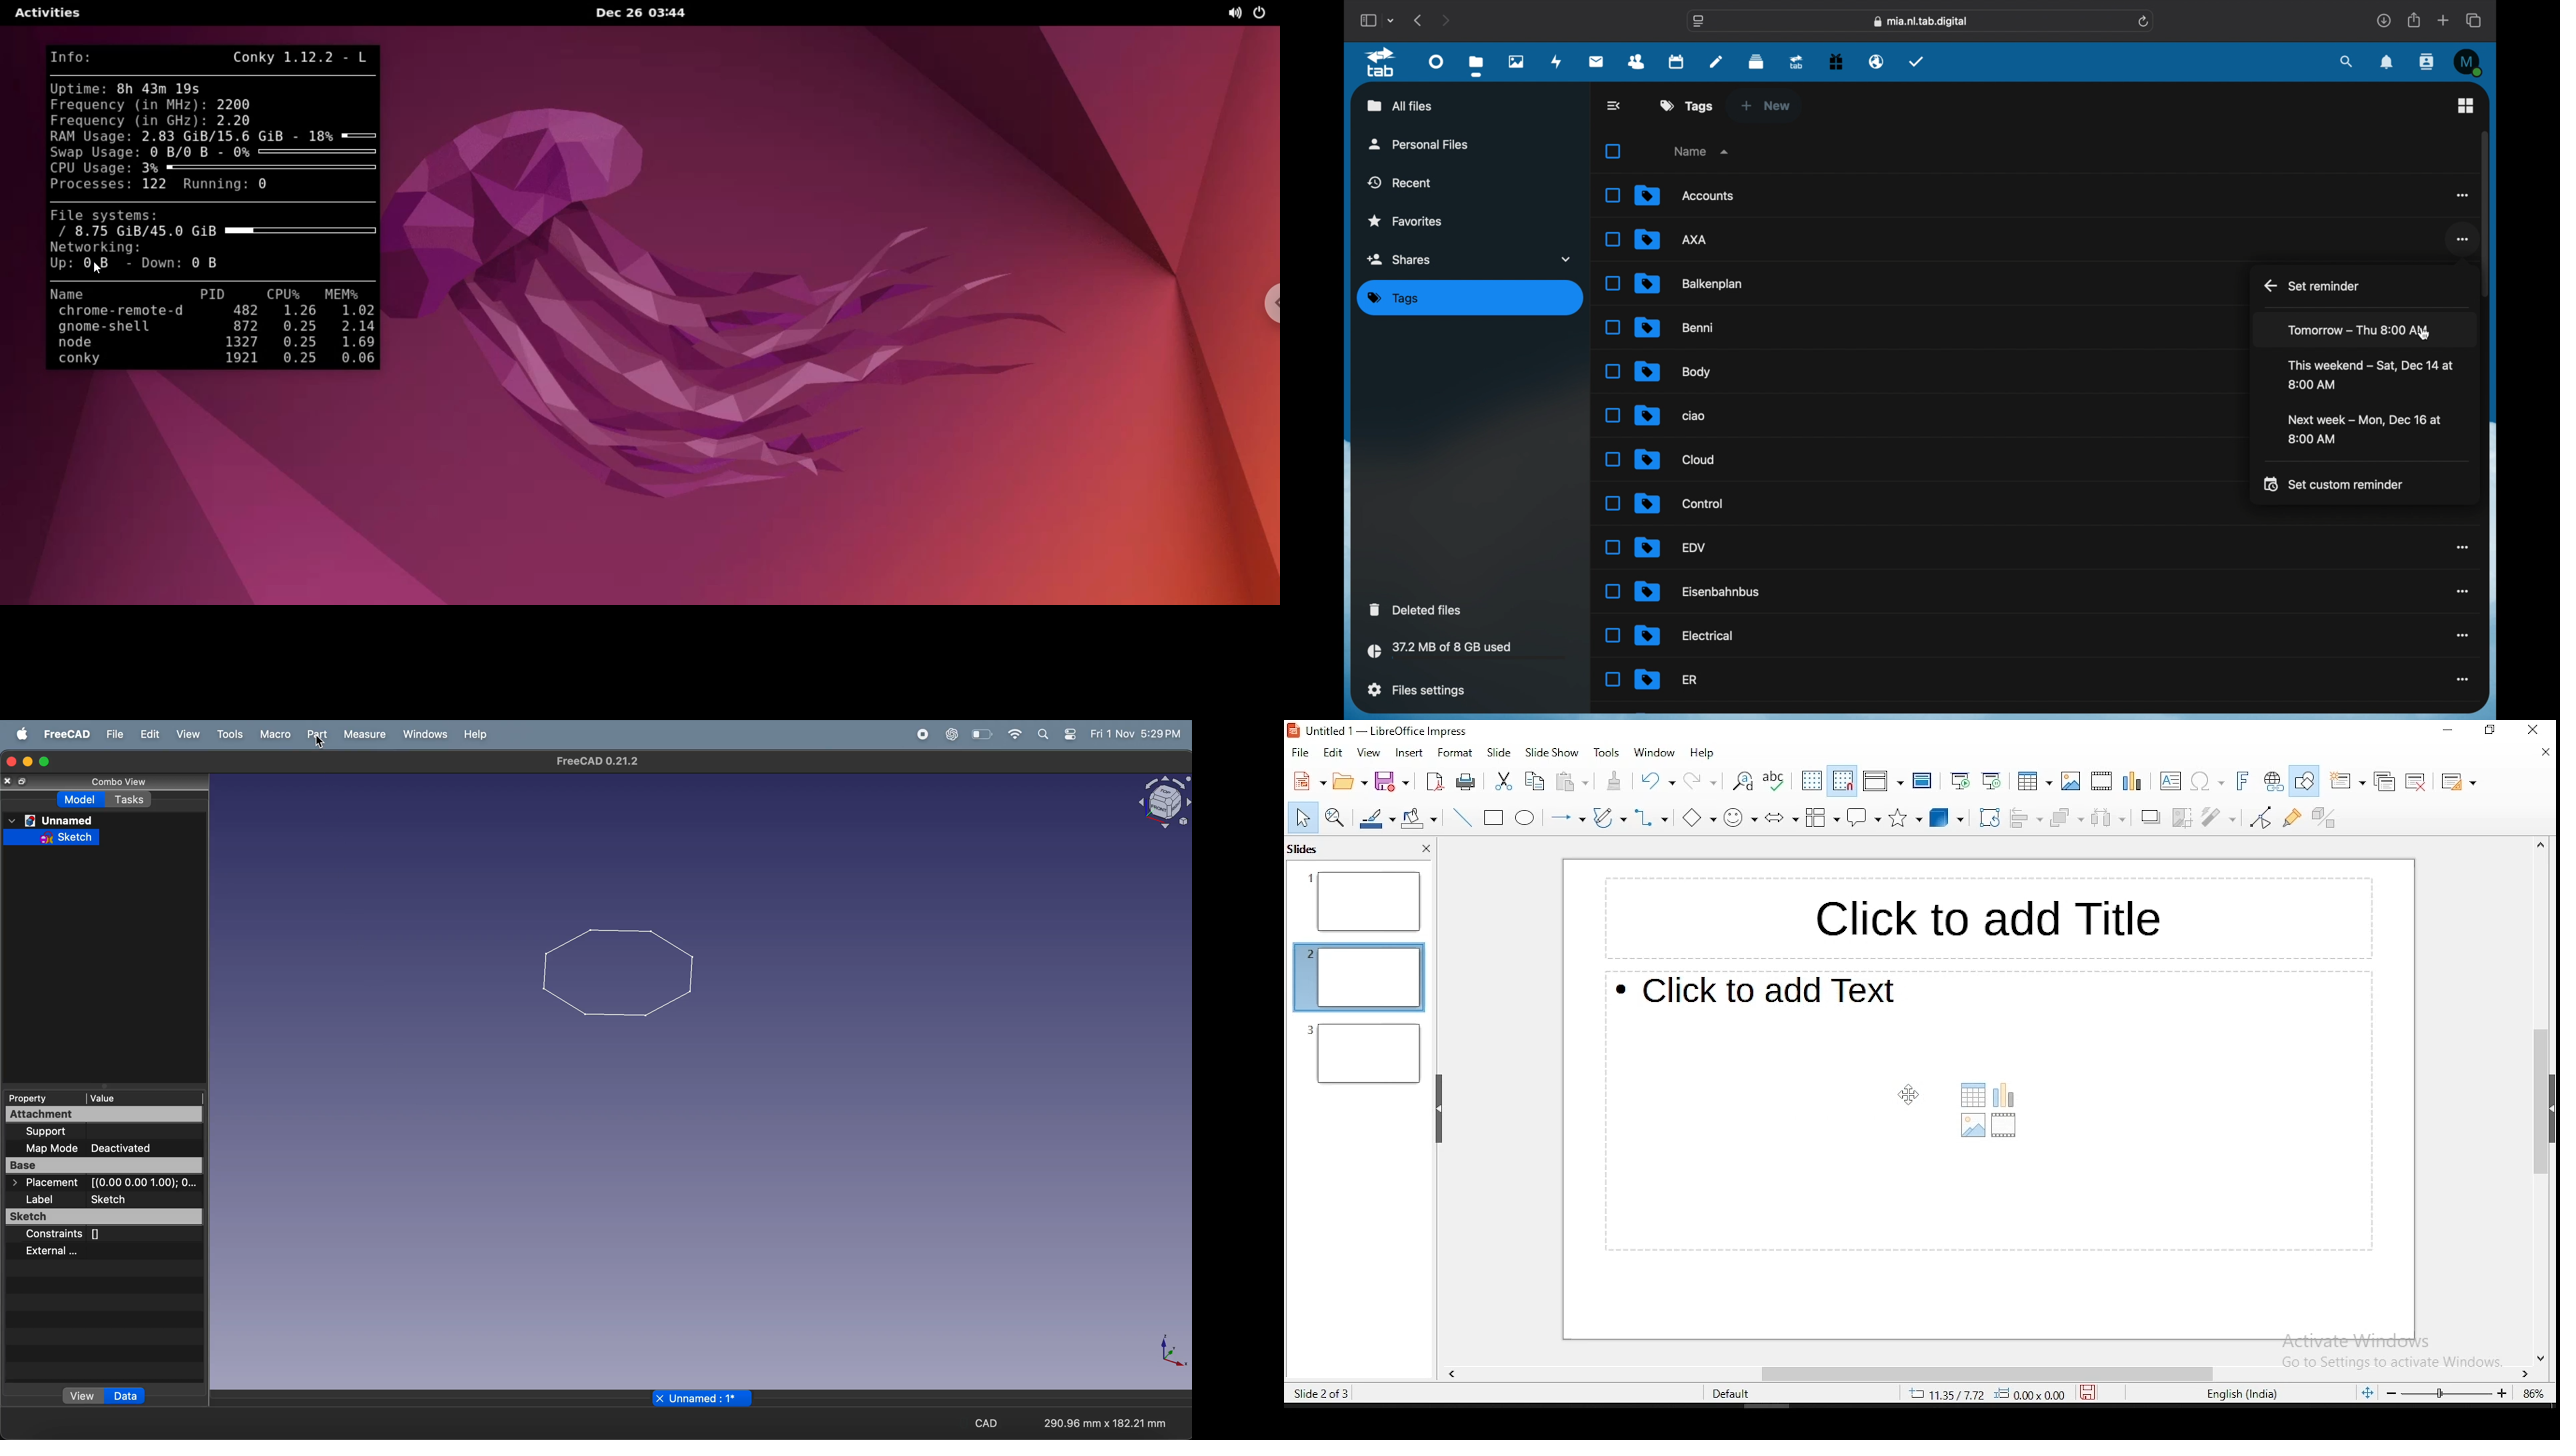  I want to click on name, so click(1703, 151).